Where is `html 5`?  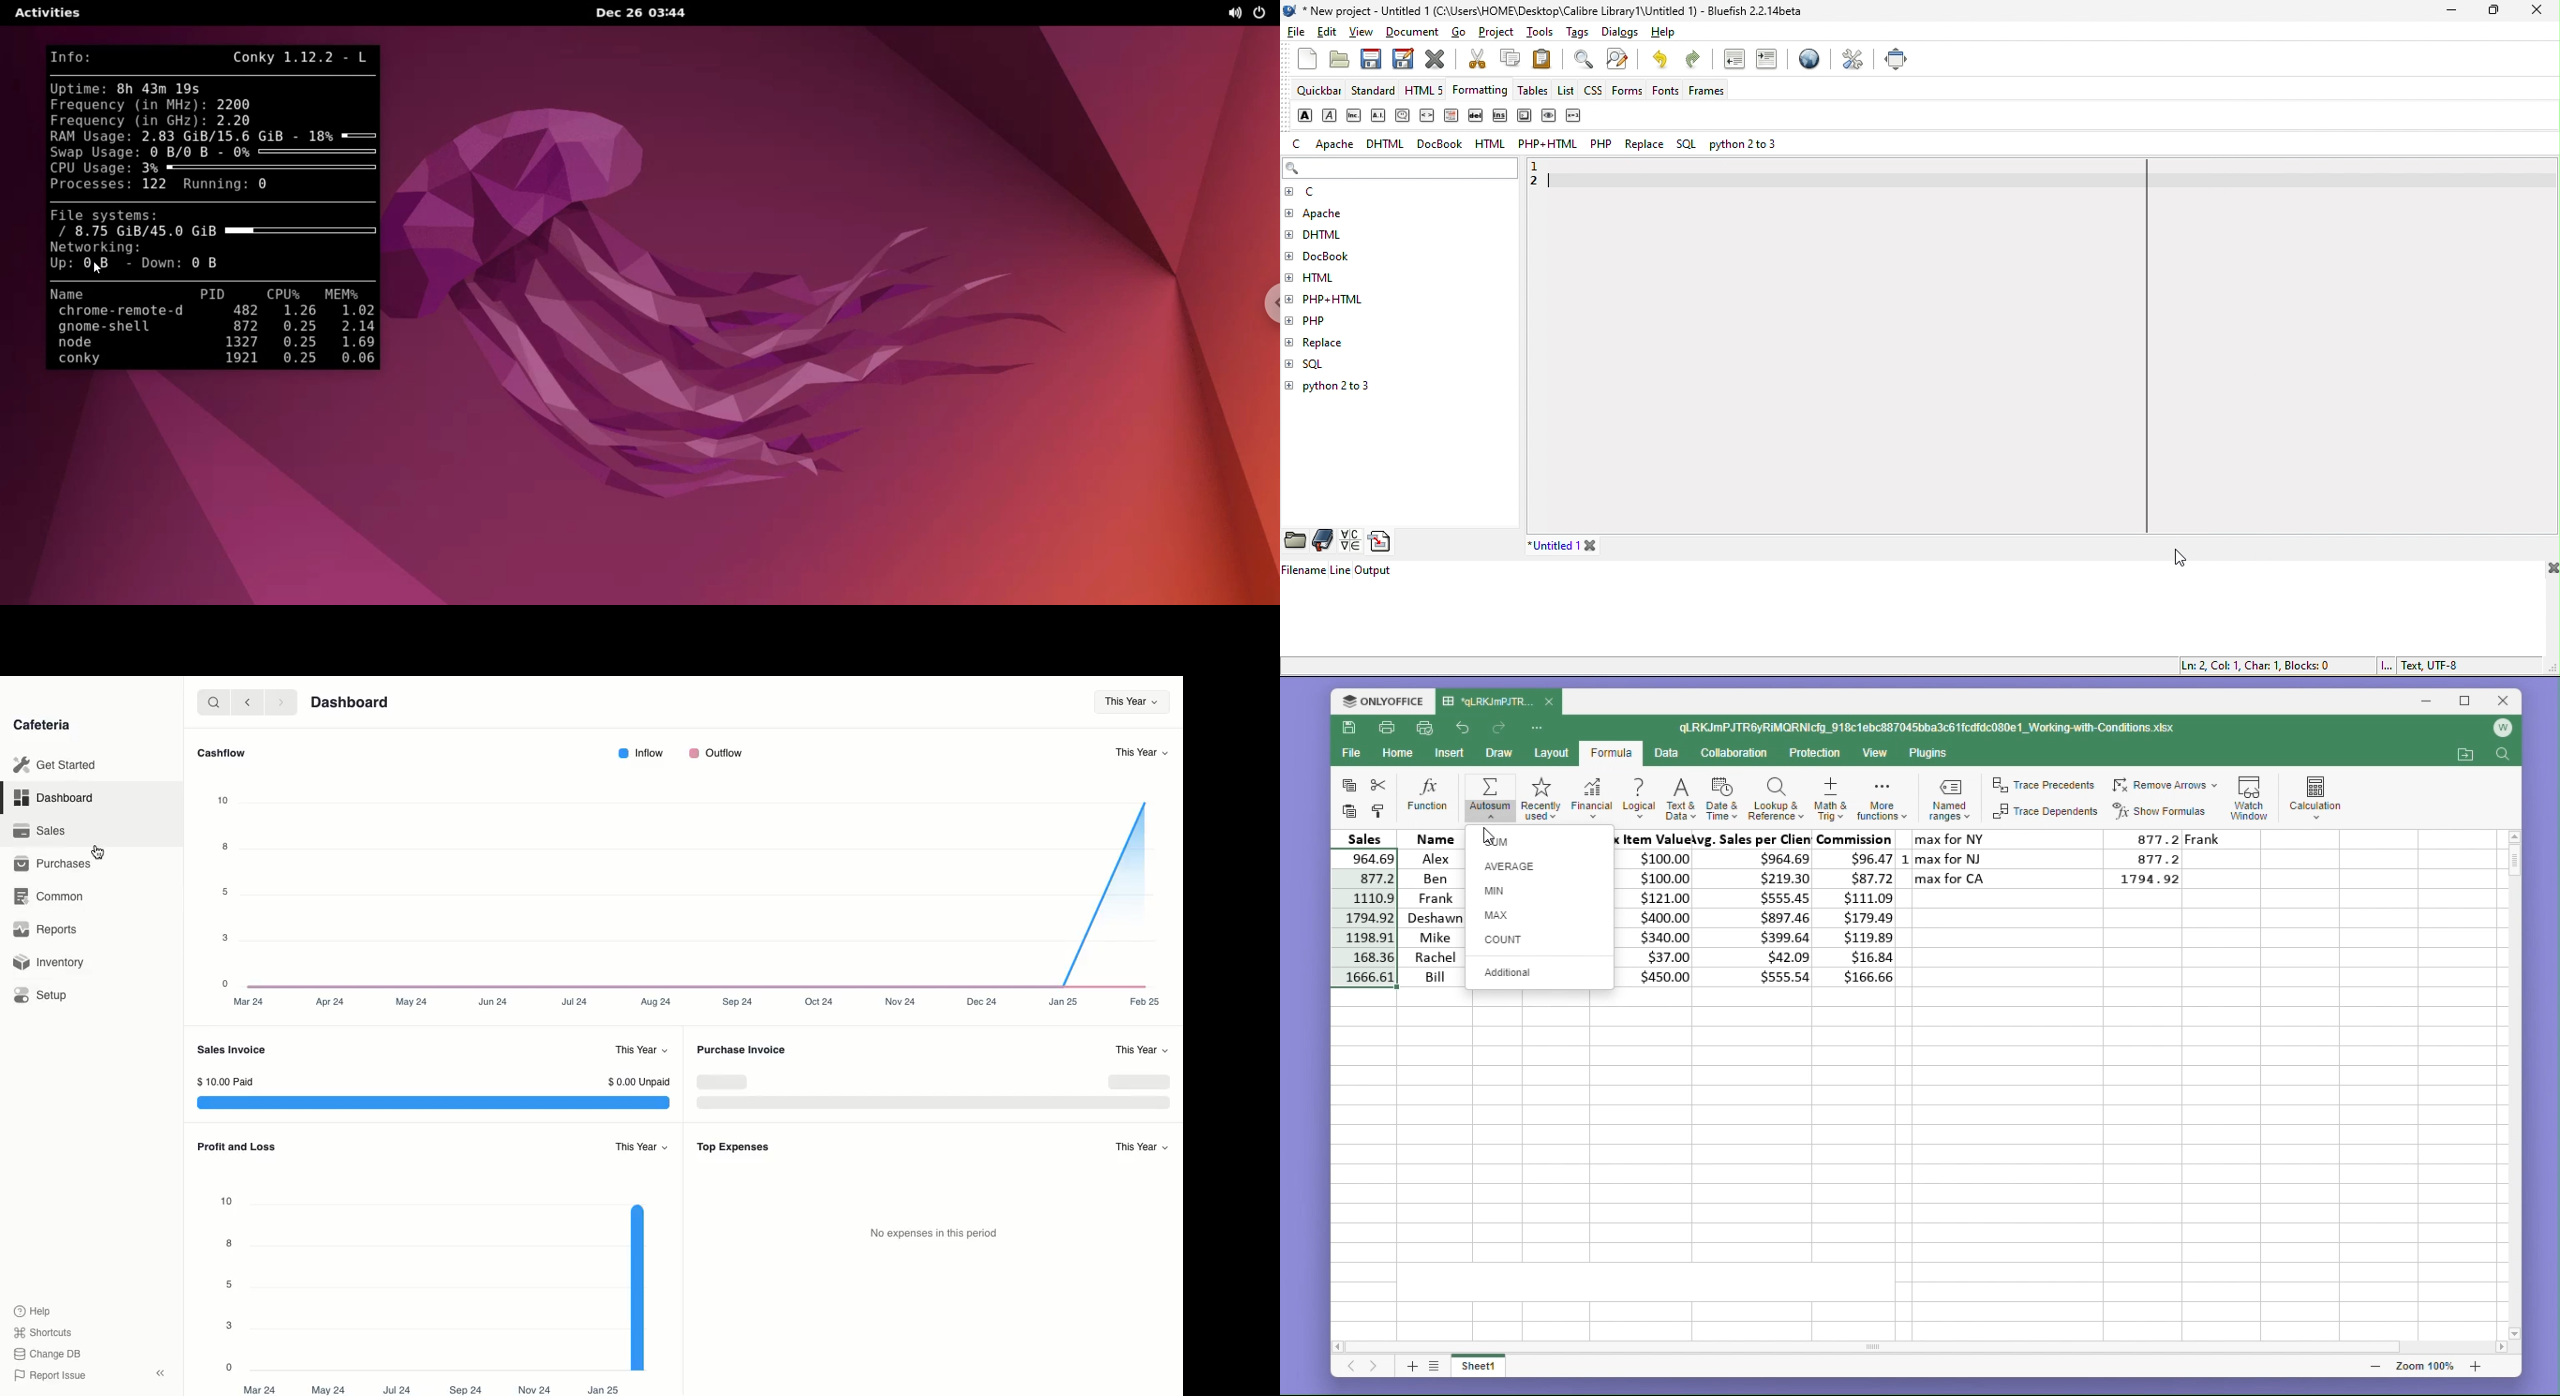 html 5 is located at coordinates (1428, 92).